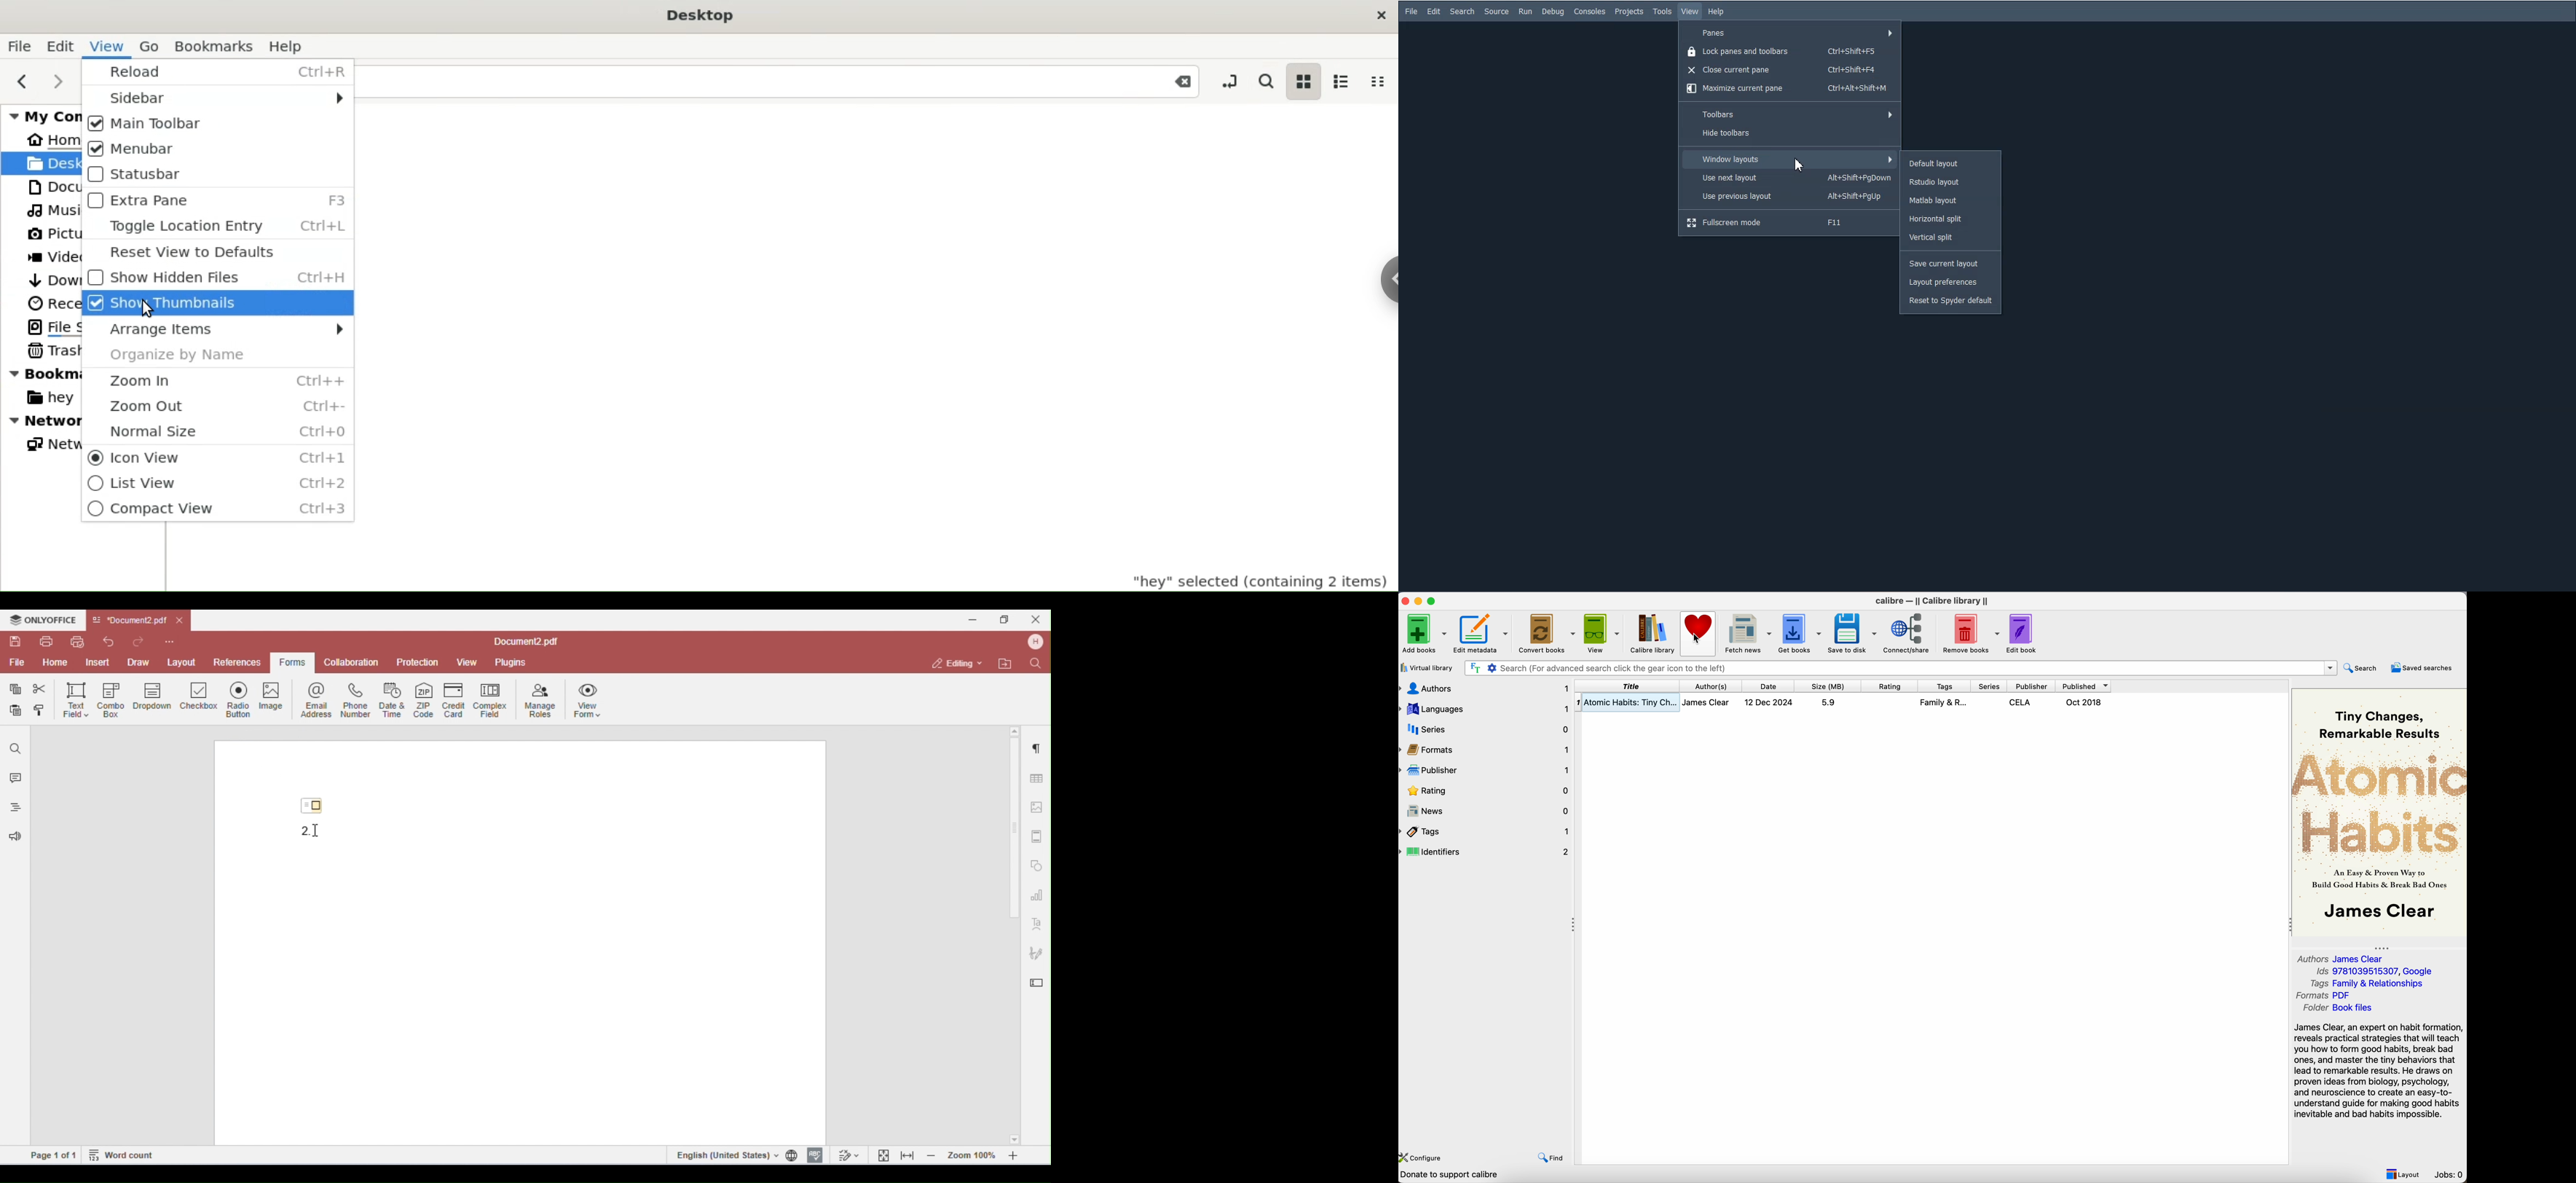 The image size is (2576, 1204). Describe the element at coordinates (1651, 633) in the screenshot. I see `Calibre library` at that location.